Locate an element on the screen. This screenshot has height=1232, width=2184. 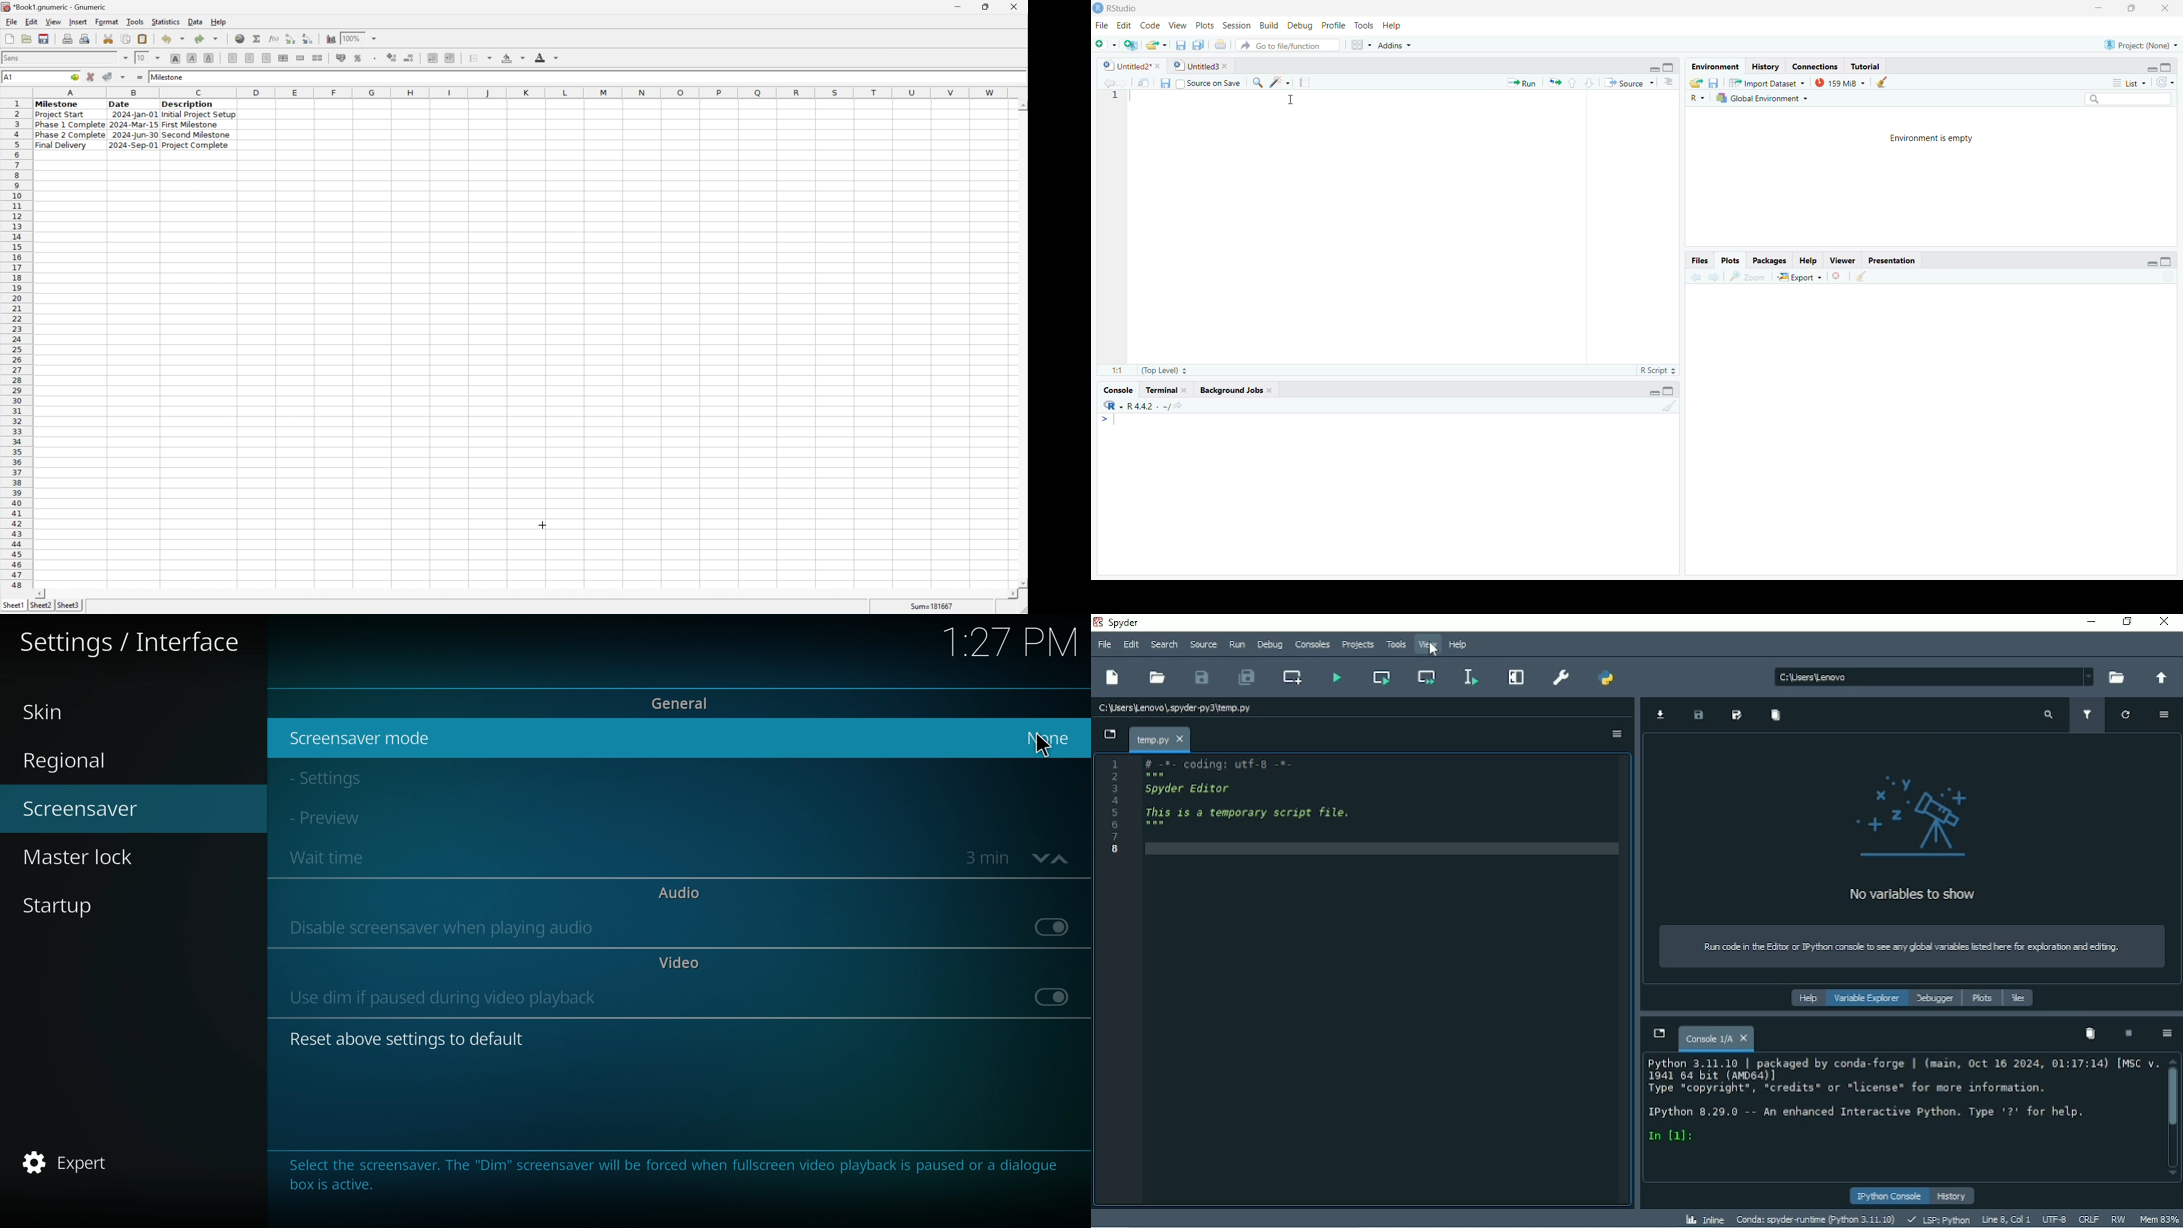
Sort the selected region in descending order based on the first column selected is located at coordinates (309, 38).